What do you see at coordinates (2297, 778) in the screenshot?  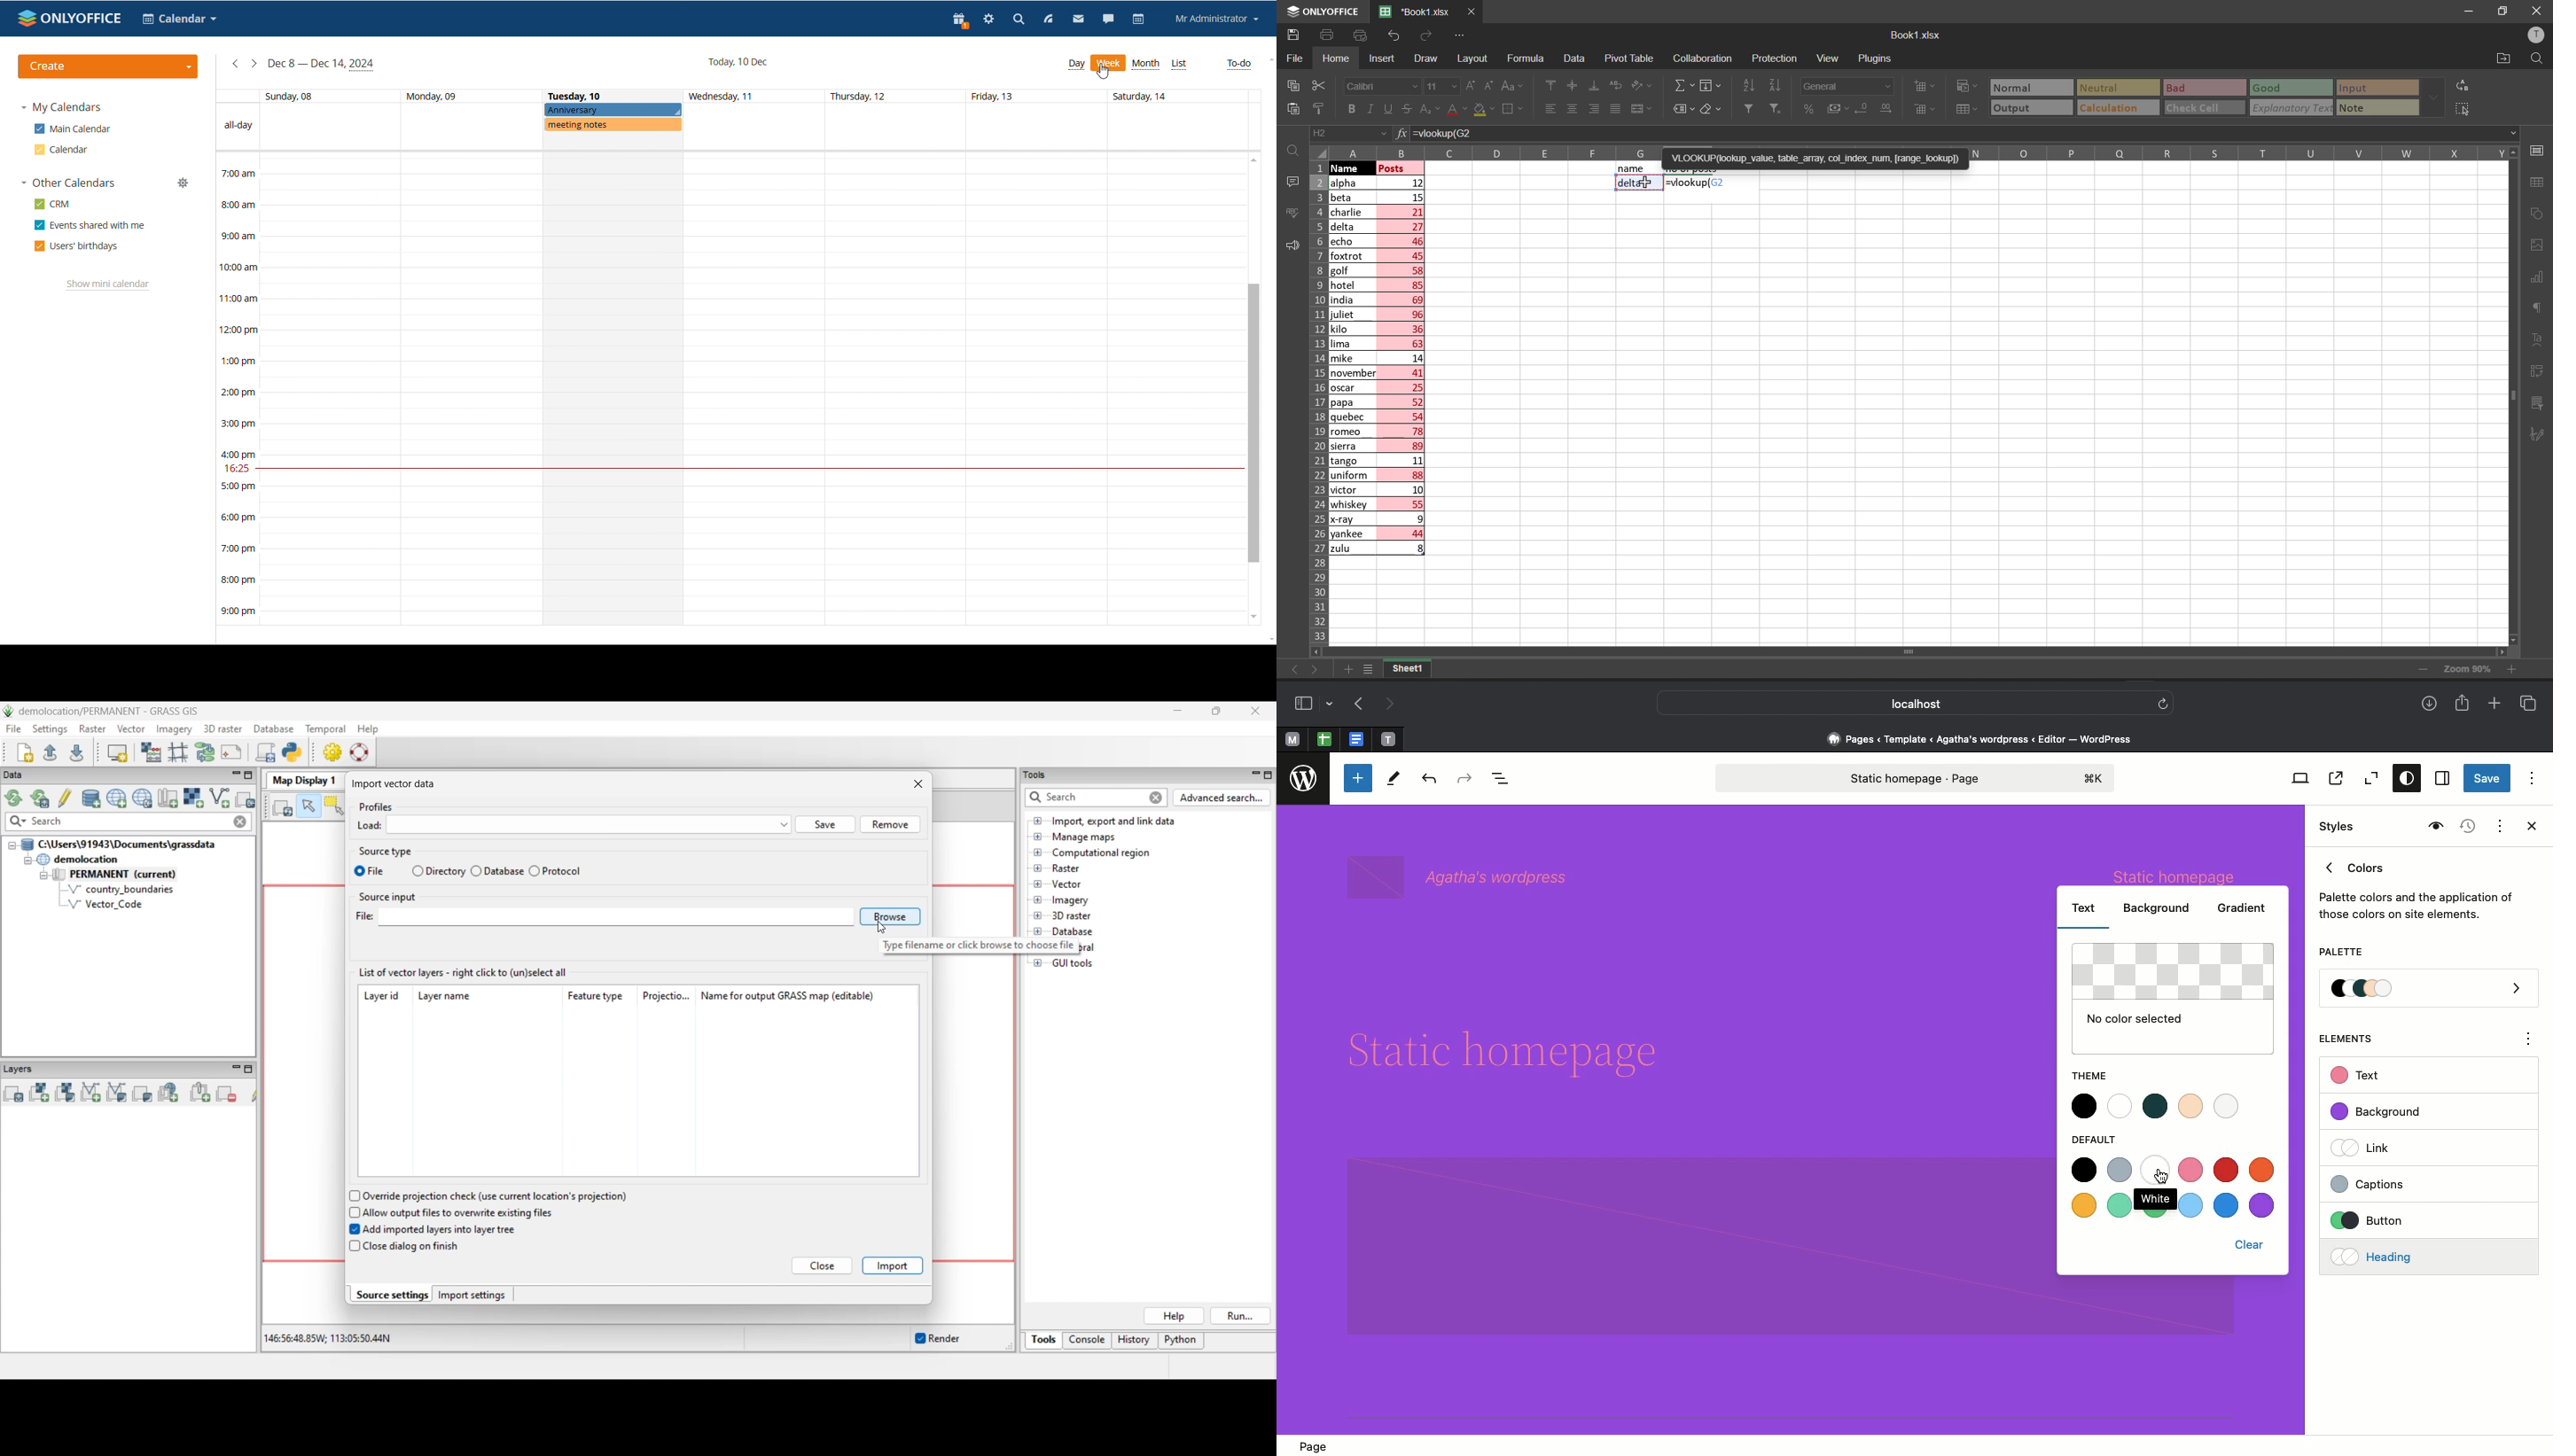 I see `View` at bounding box center [2297, 778].